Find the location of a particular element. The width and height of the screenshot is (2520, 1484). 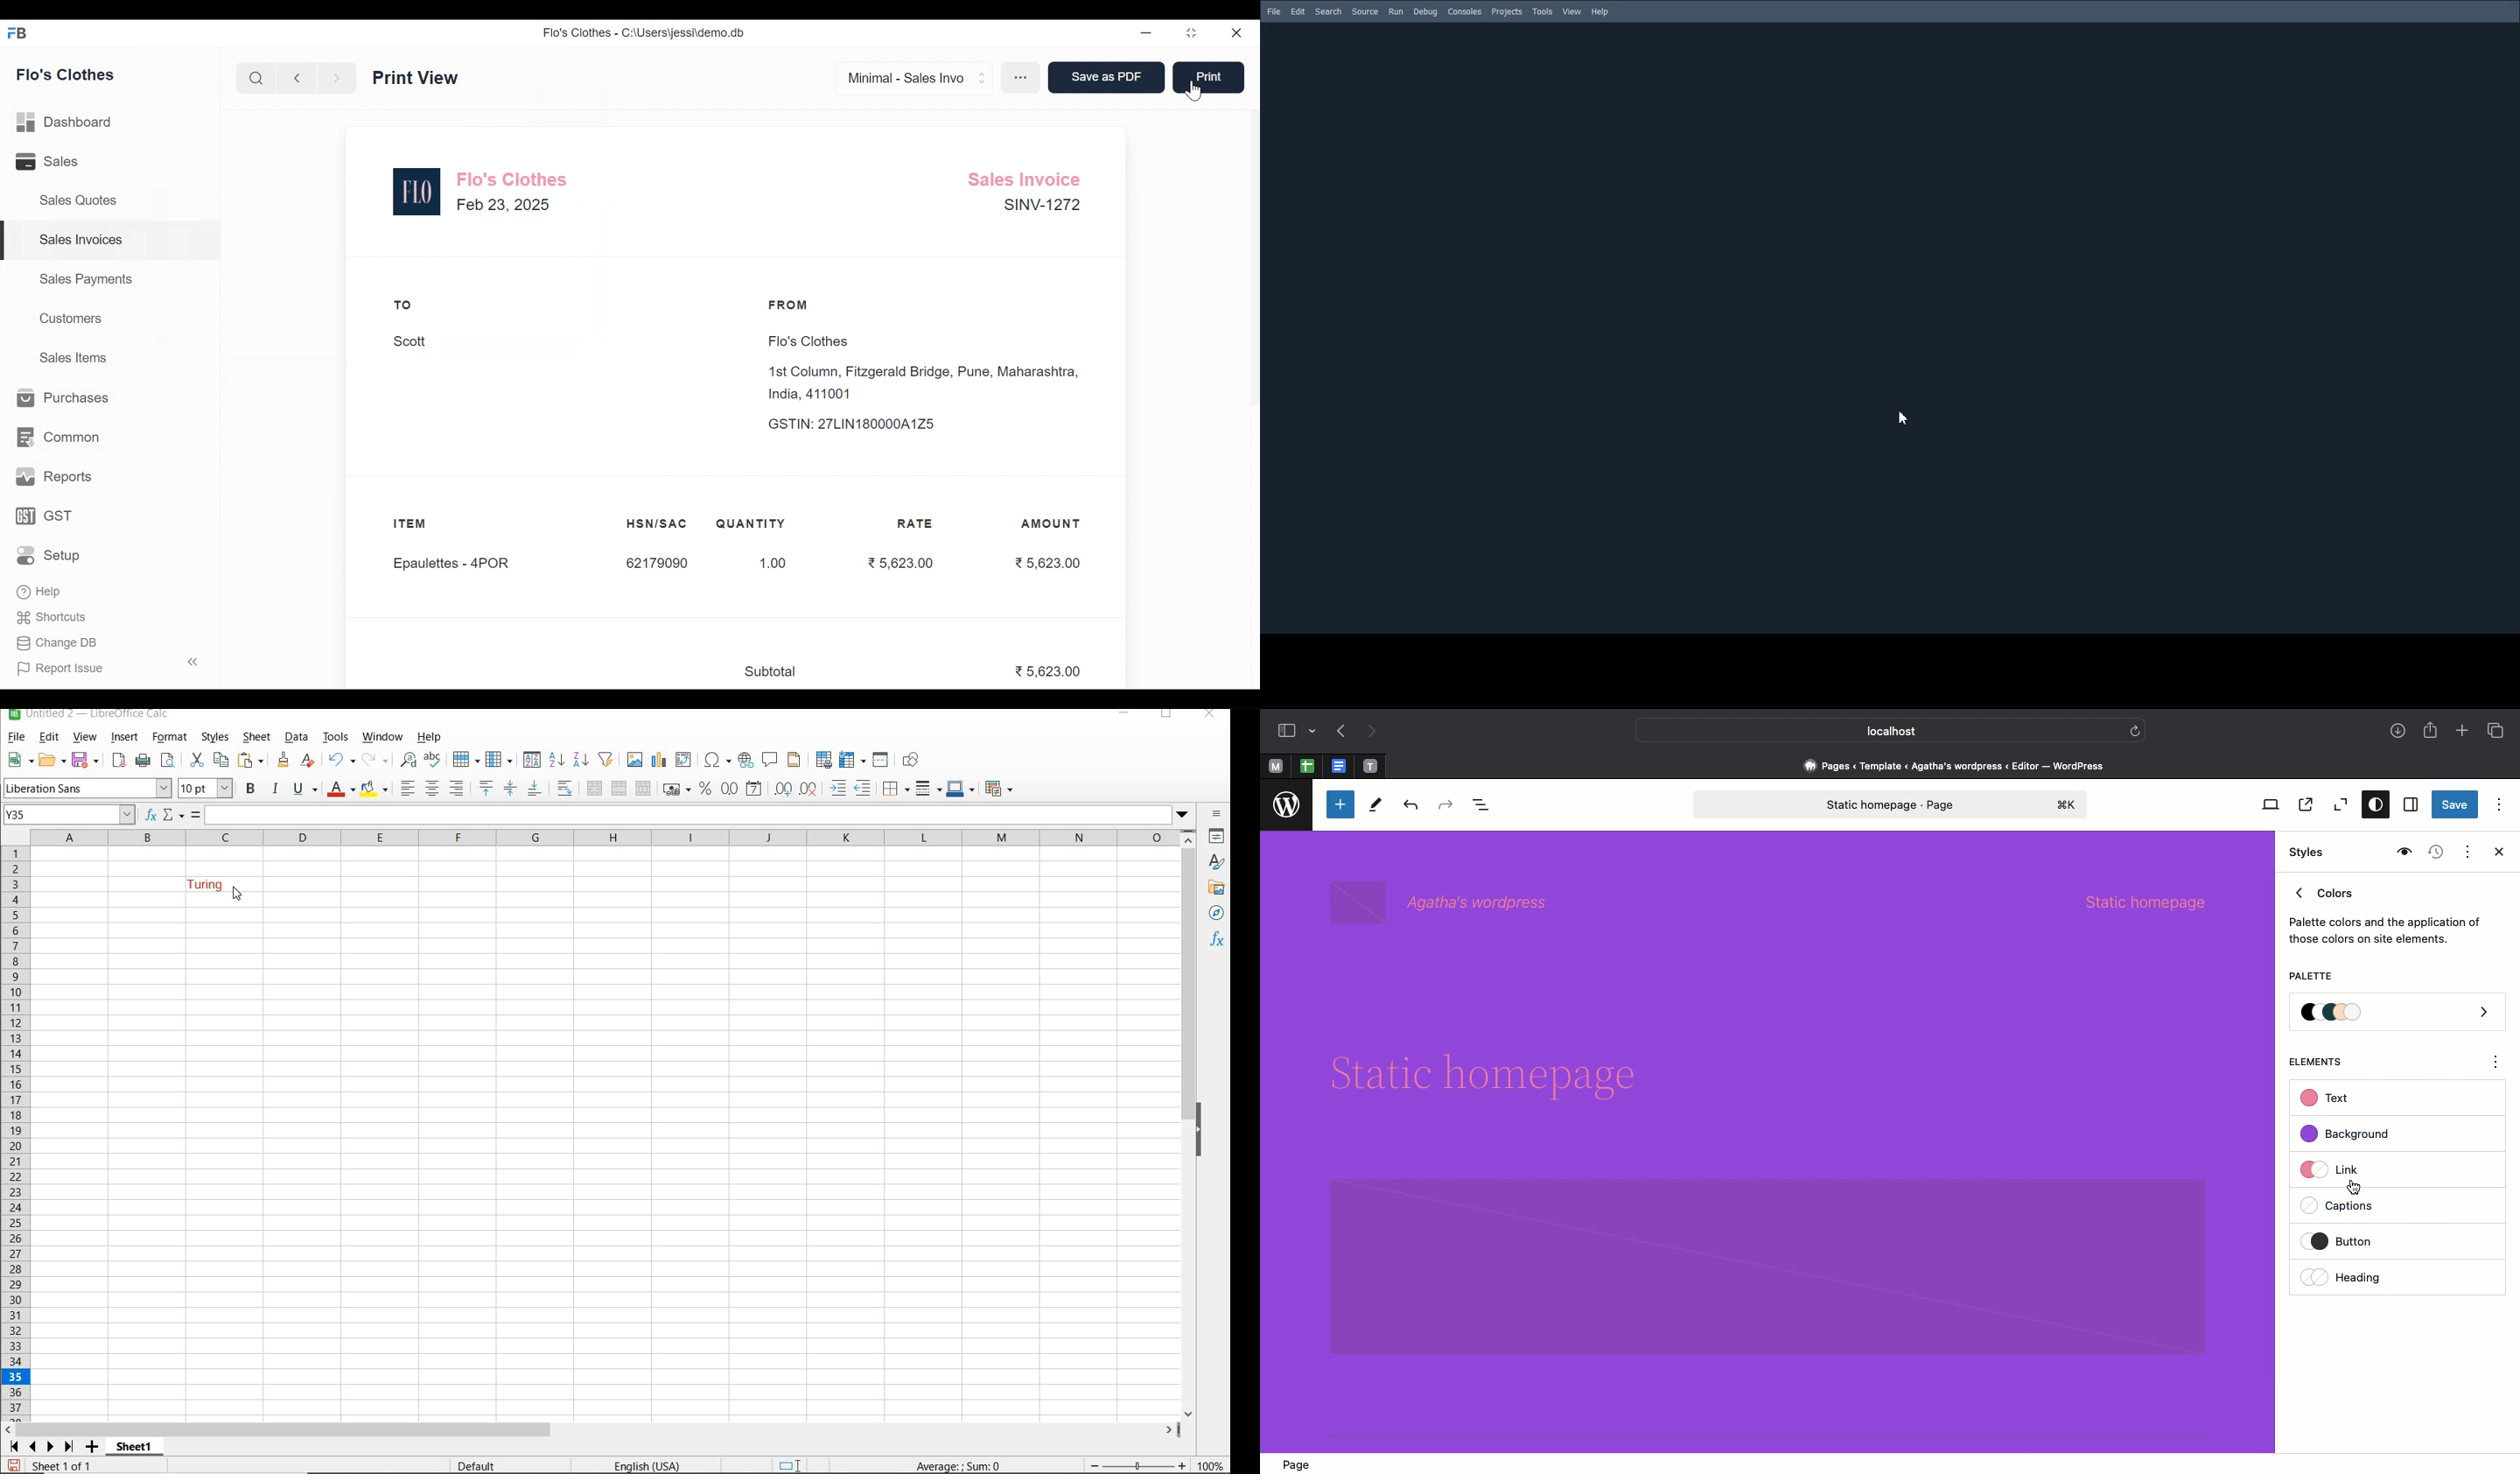

Document overview is located at coordinates (1485, 806).